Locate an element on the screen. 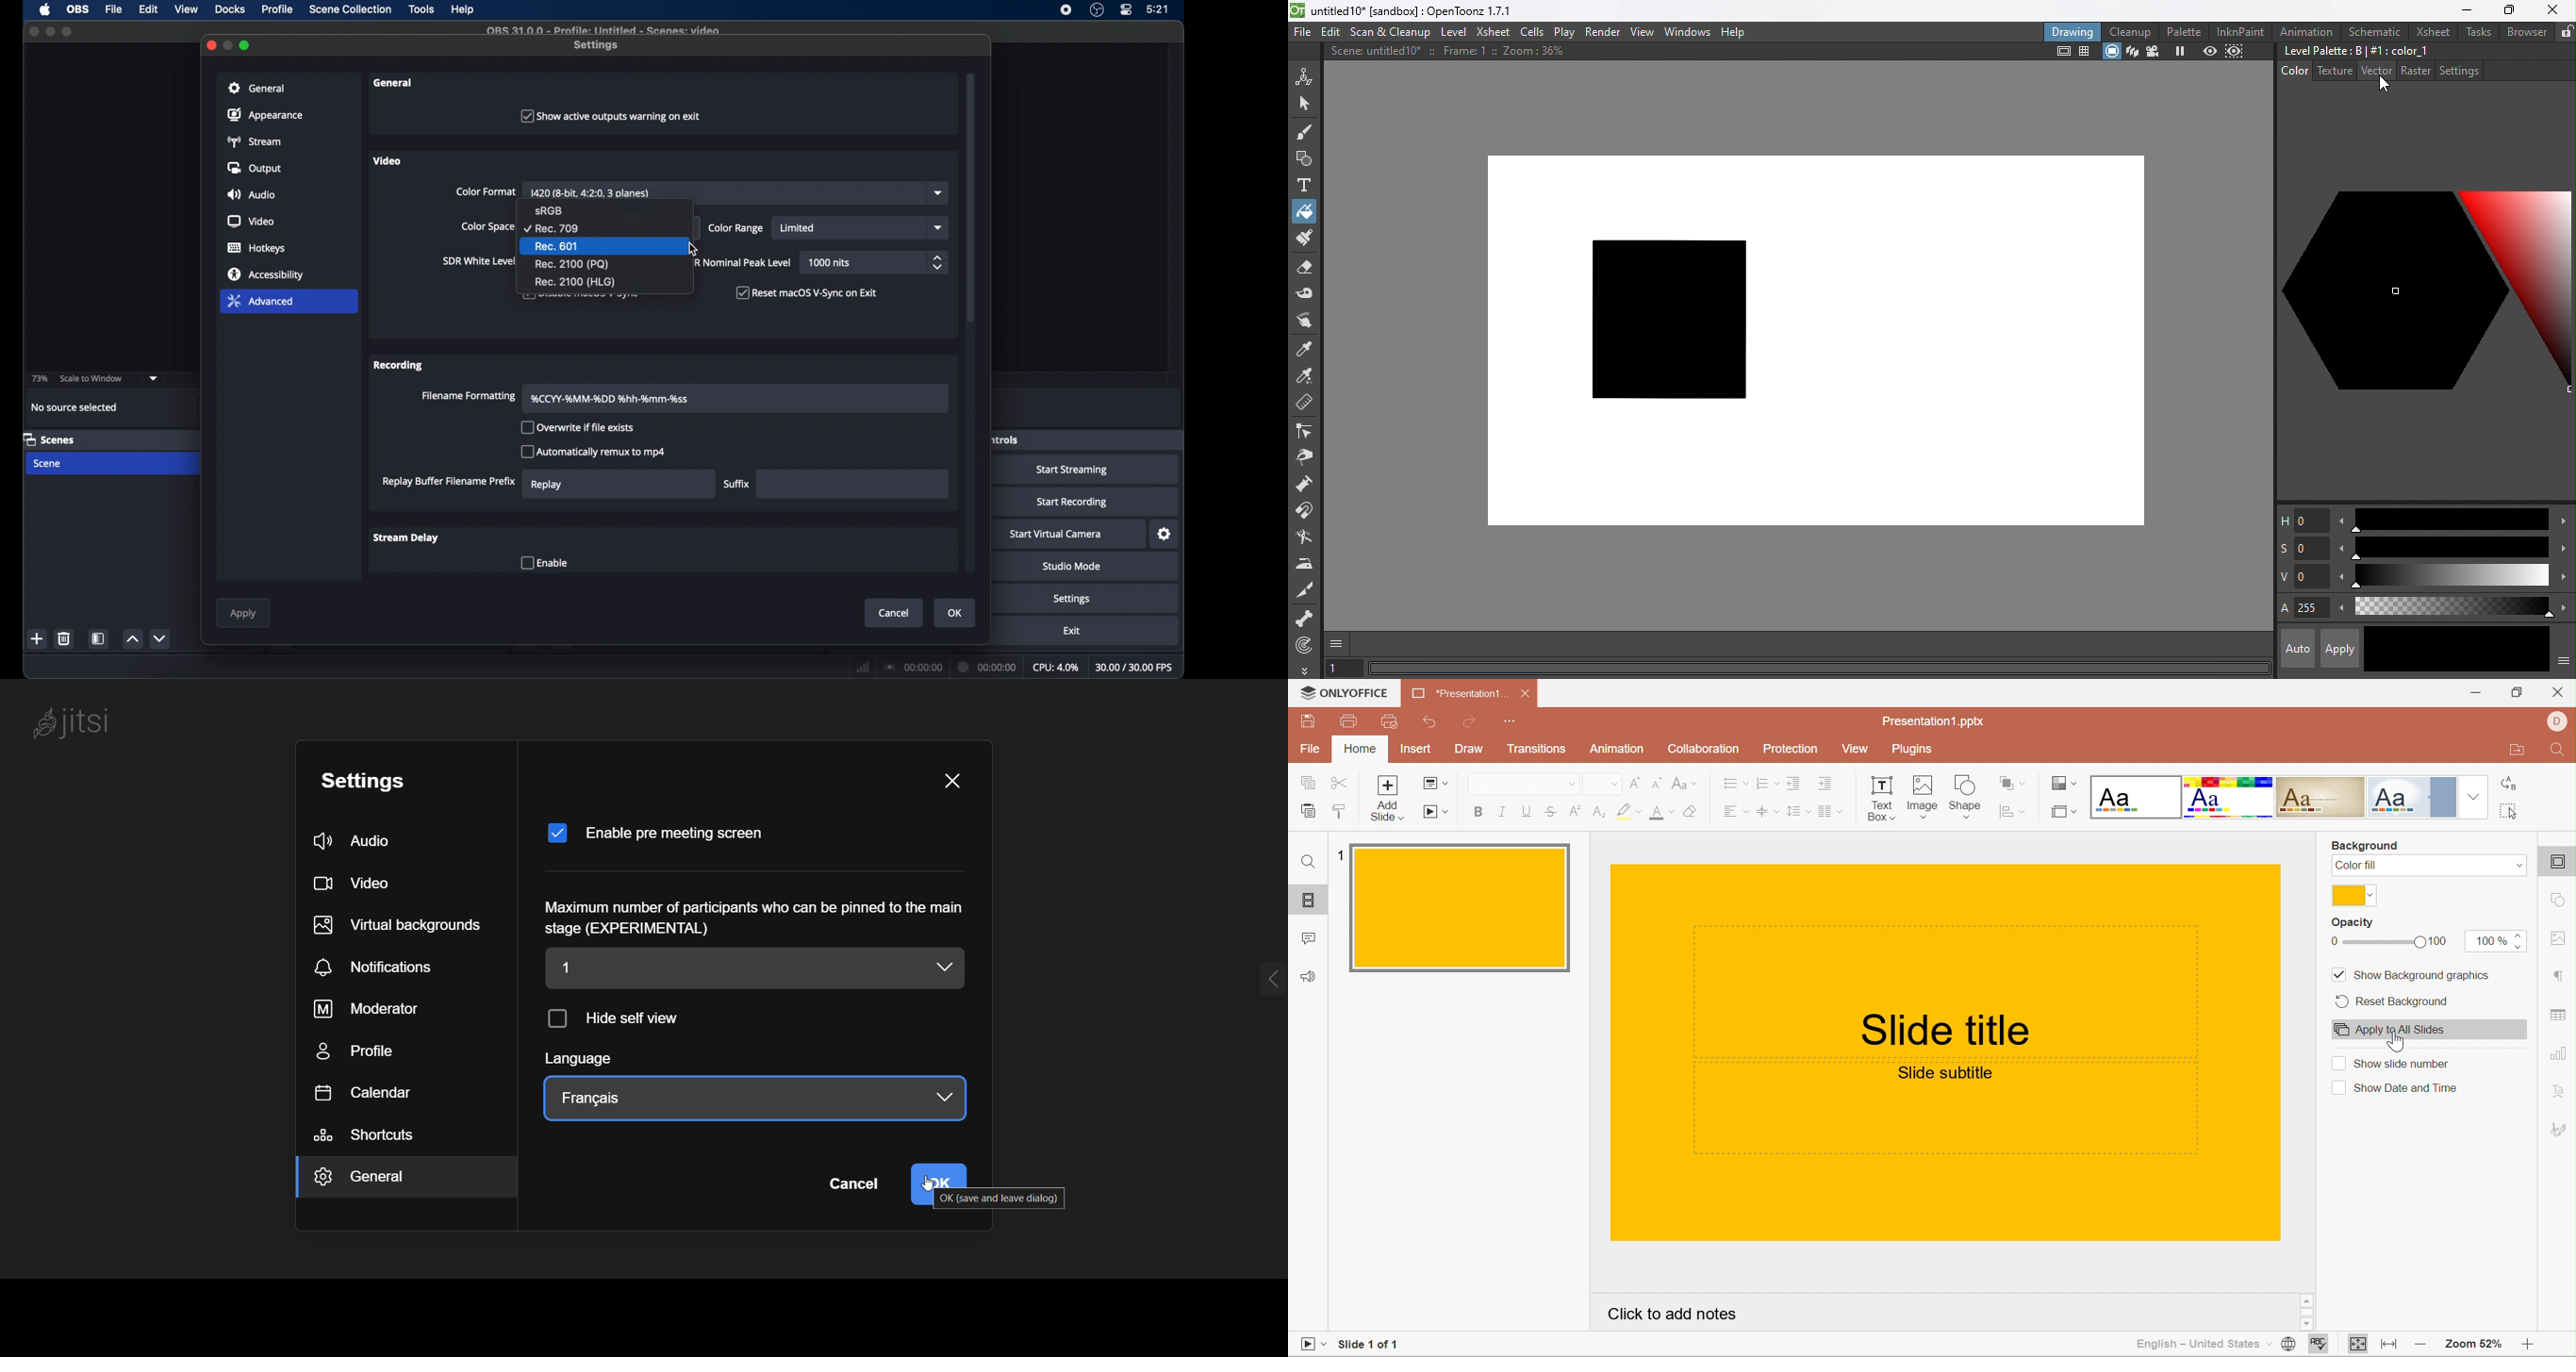 The height and width of the screenshot is (1372, 2576). automatically remux to mp4 is located at coordinates (593, 451).